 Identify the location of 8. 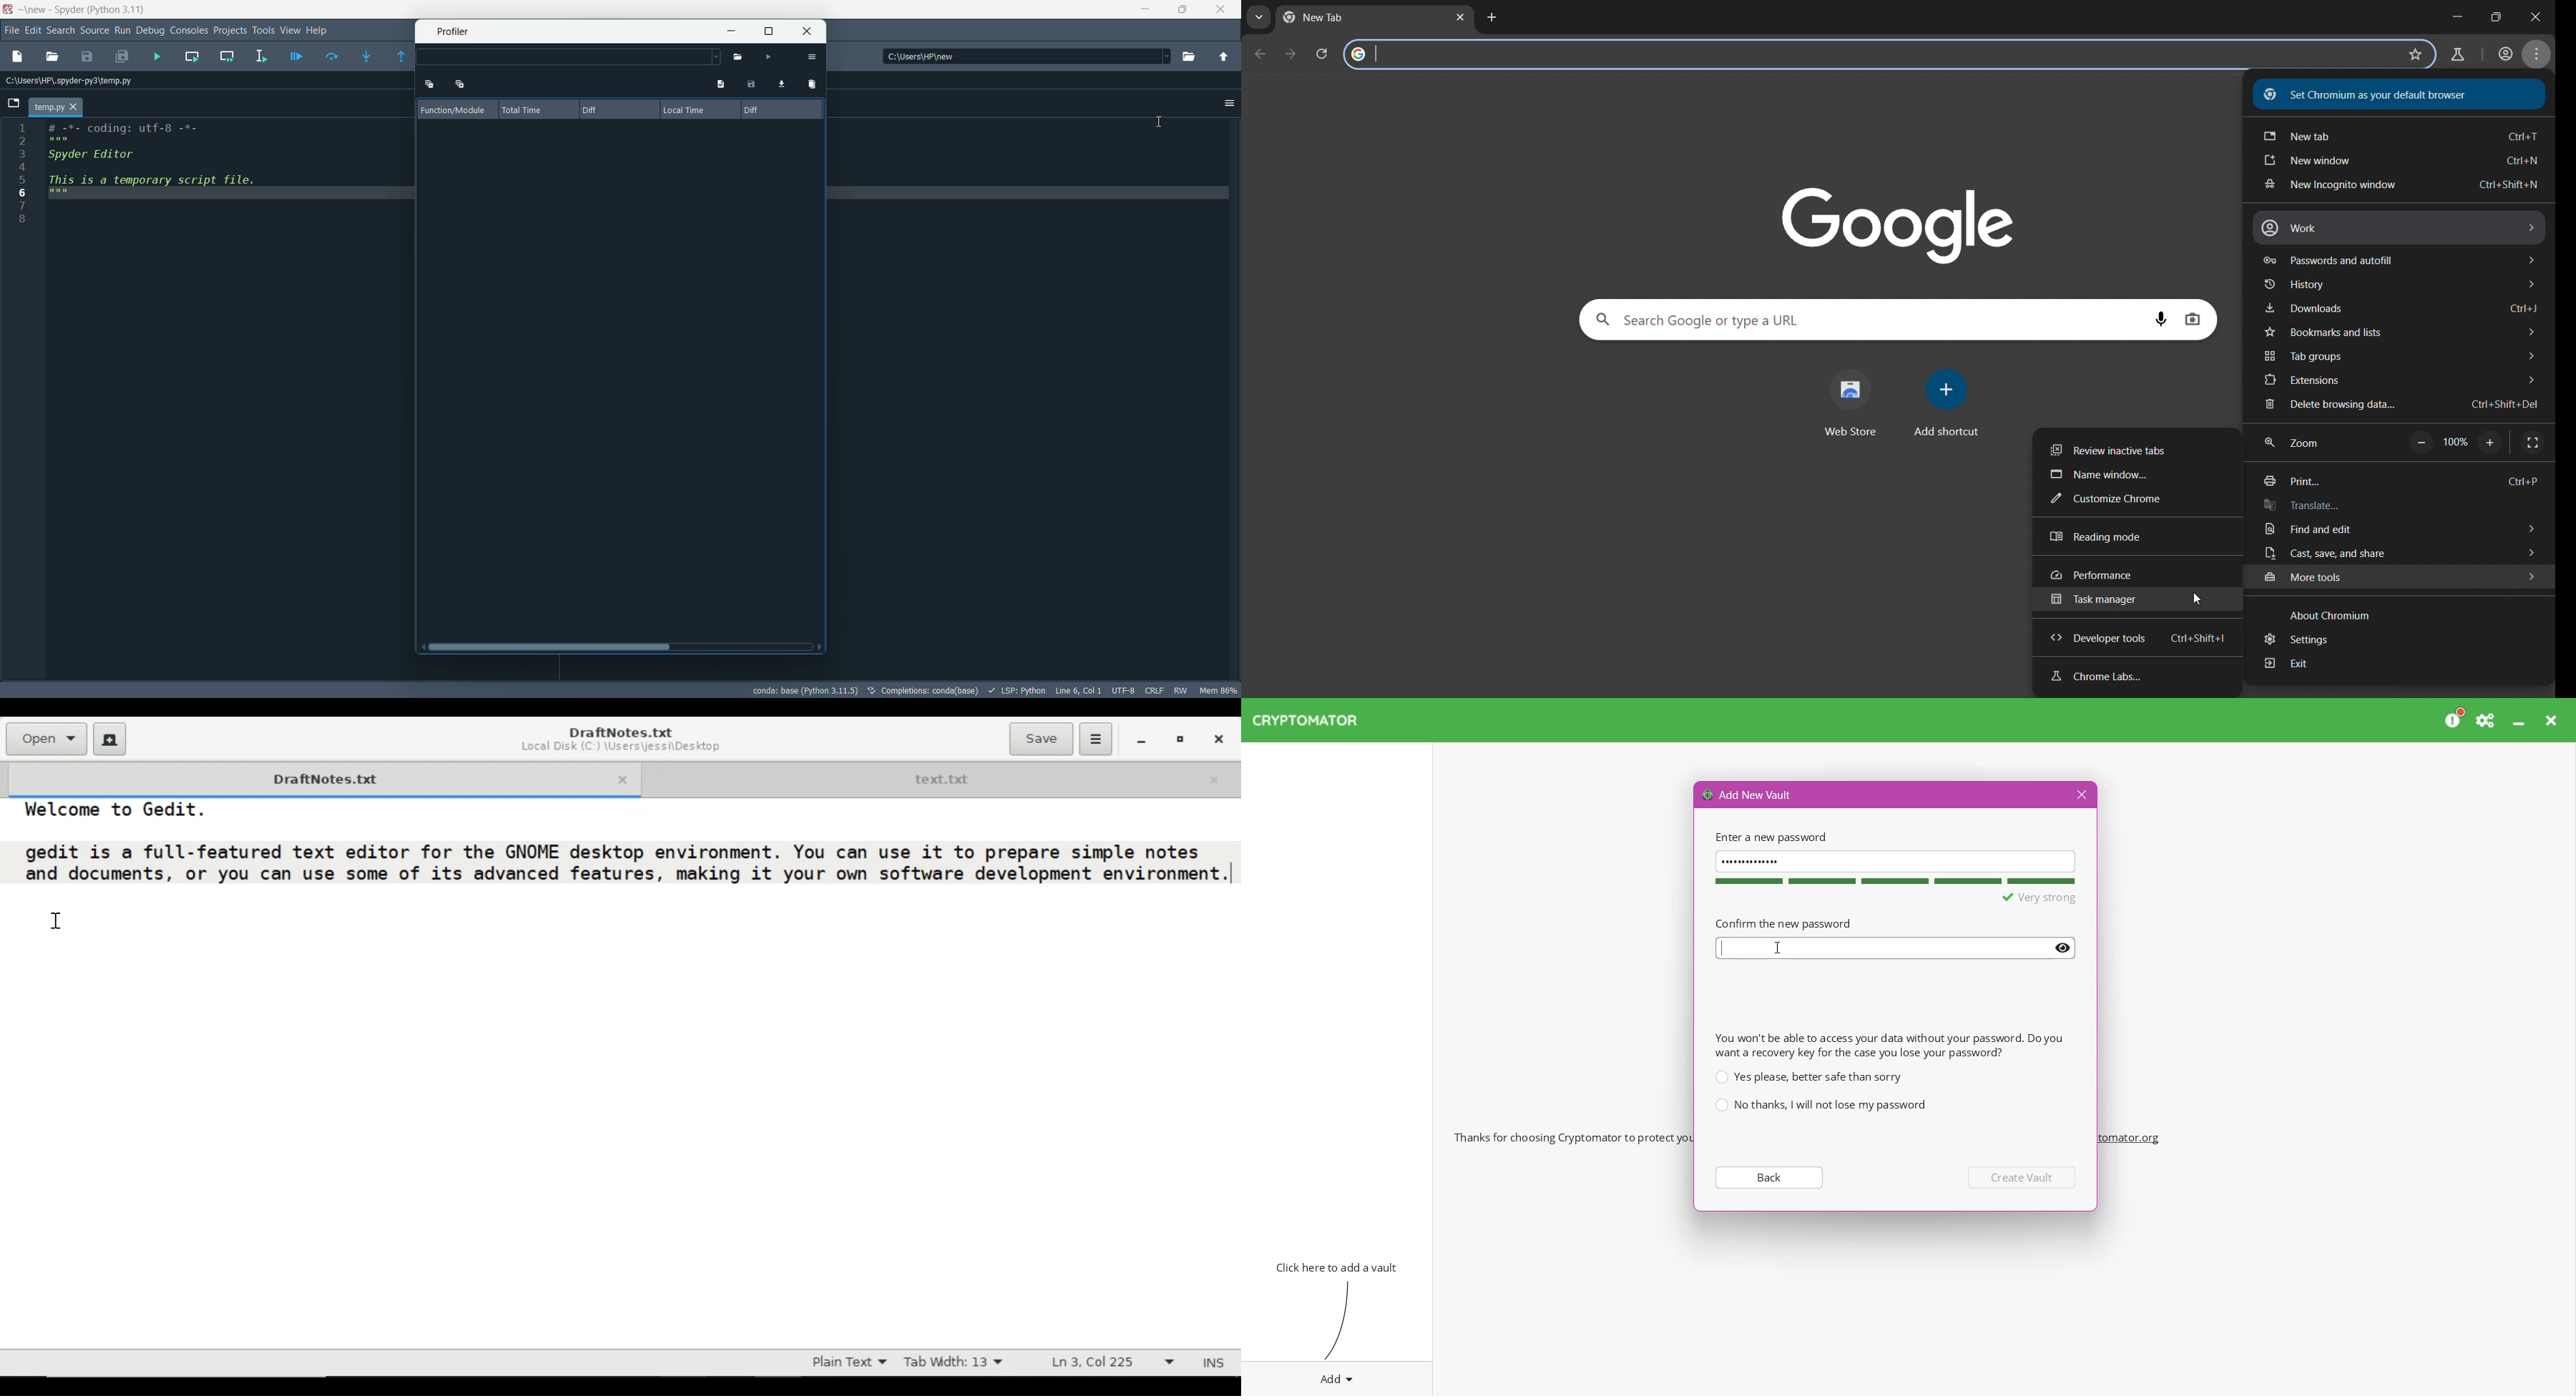
(24, 218).